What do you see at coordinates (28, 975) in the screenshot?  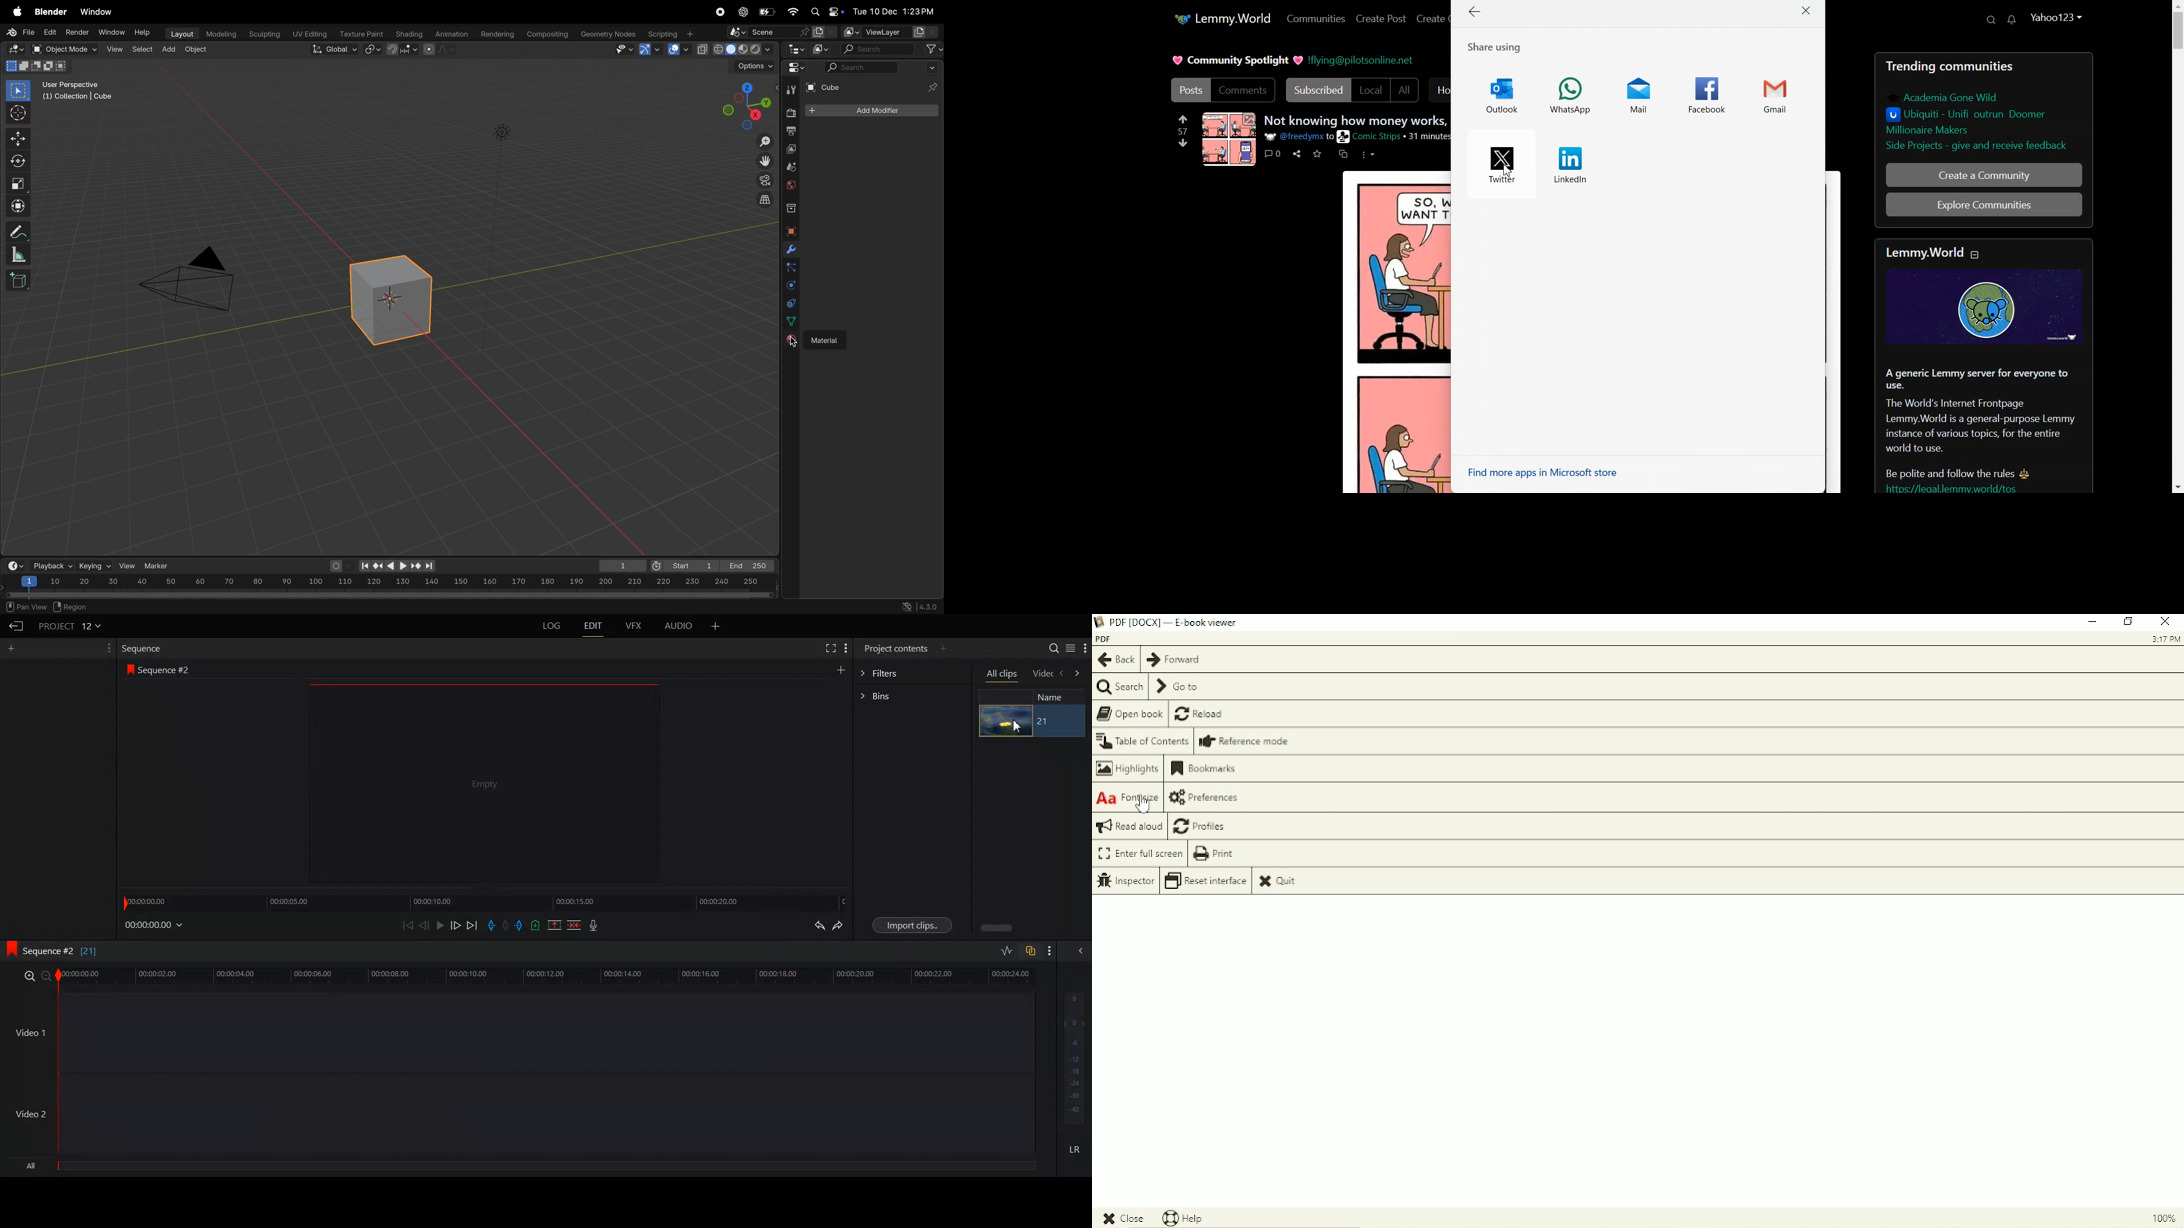 I see `Zoom in` at bounding box center [28, 975].